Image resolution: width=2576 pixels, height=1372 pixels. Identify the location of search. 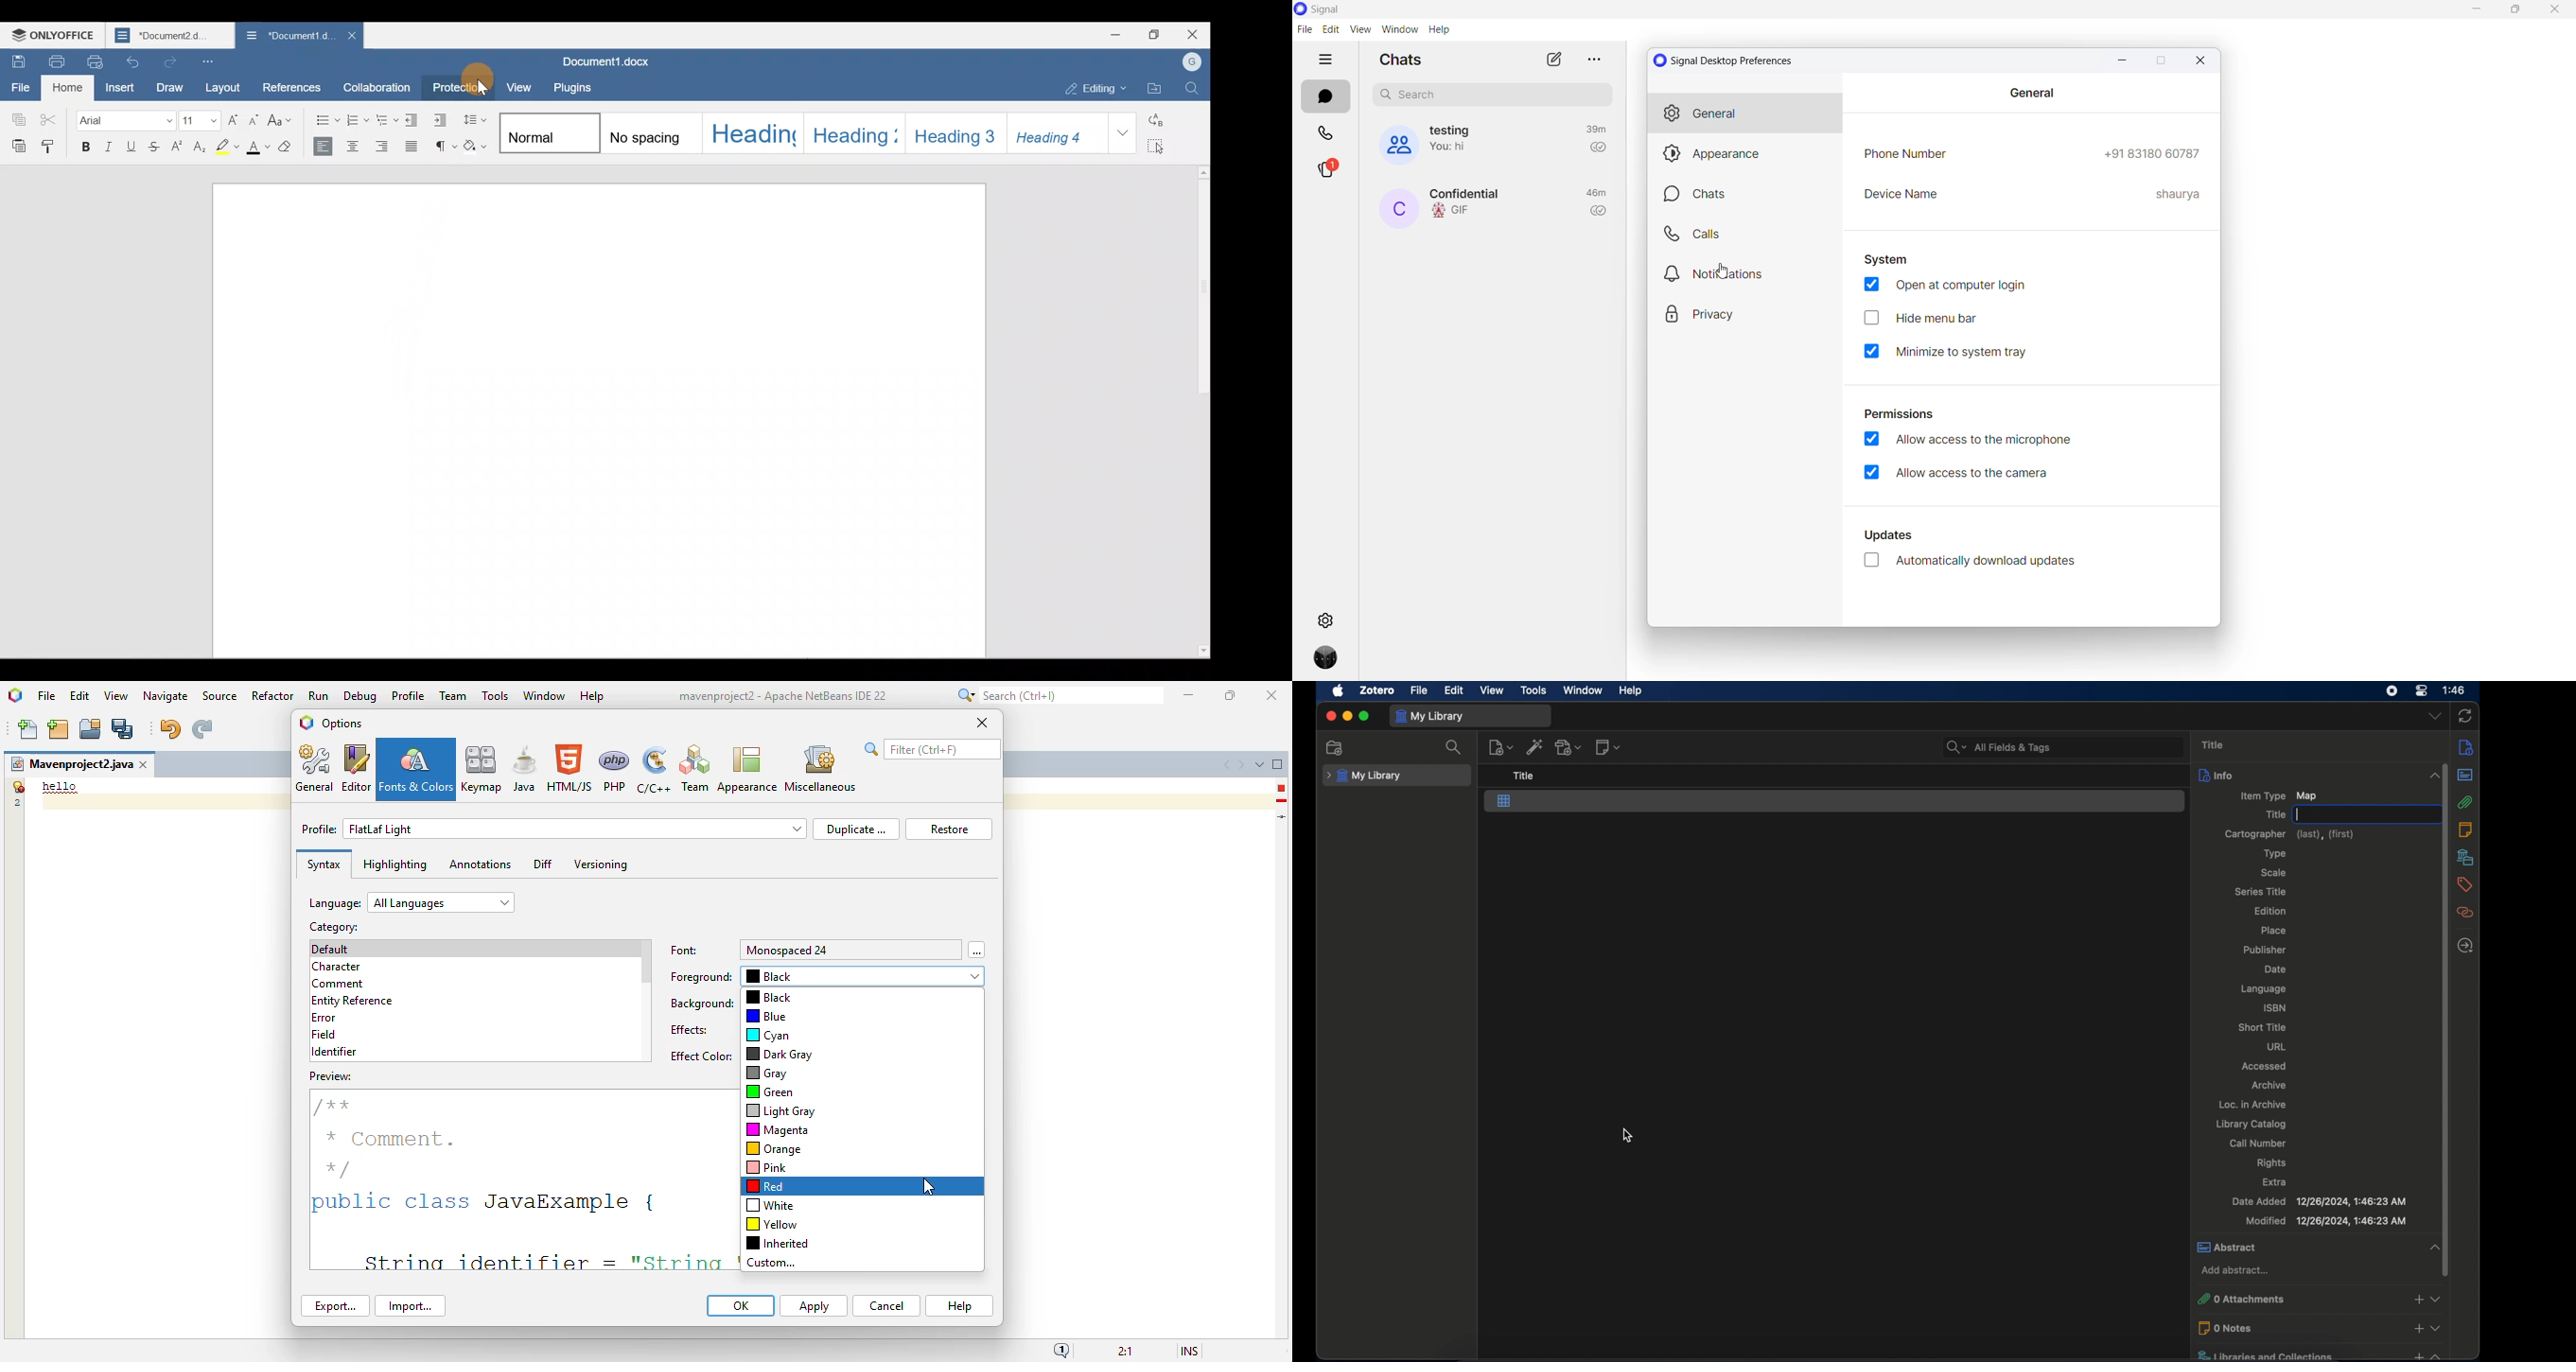
(1455, 747).